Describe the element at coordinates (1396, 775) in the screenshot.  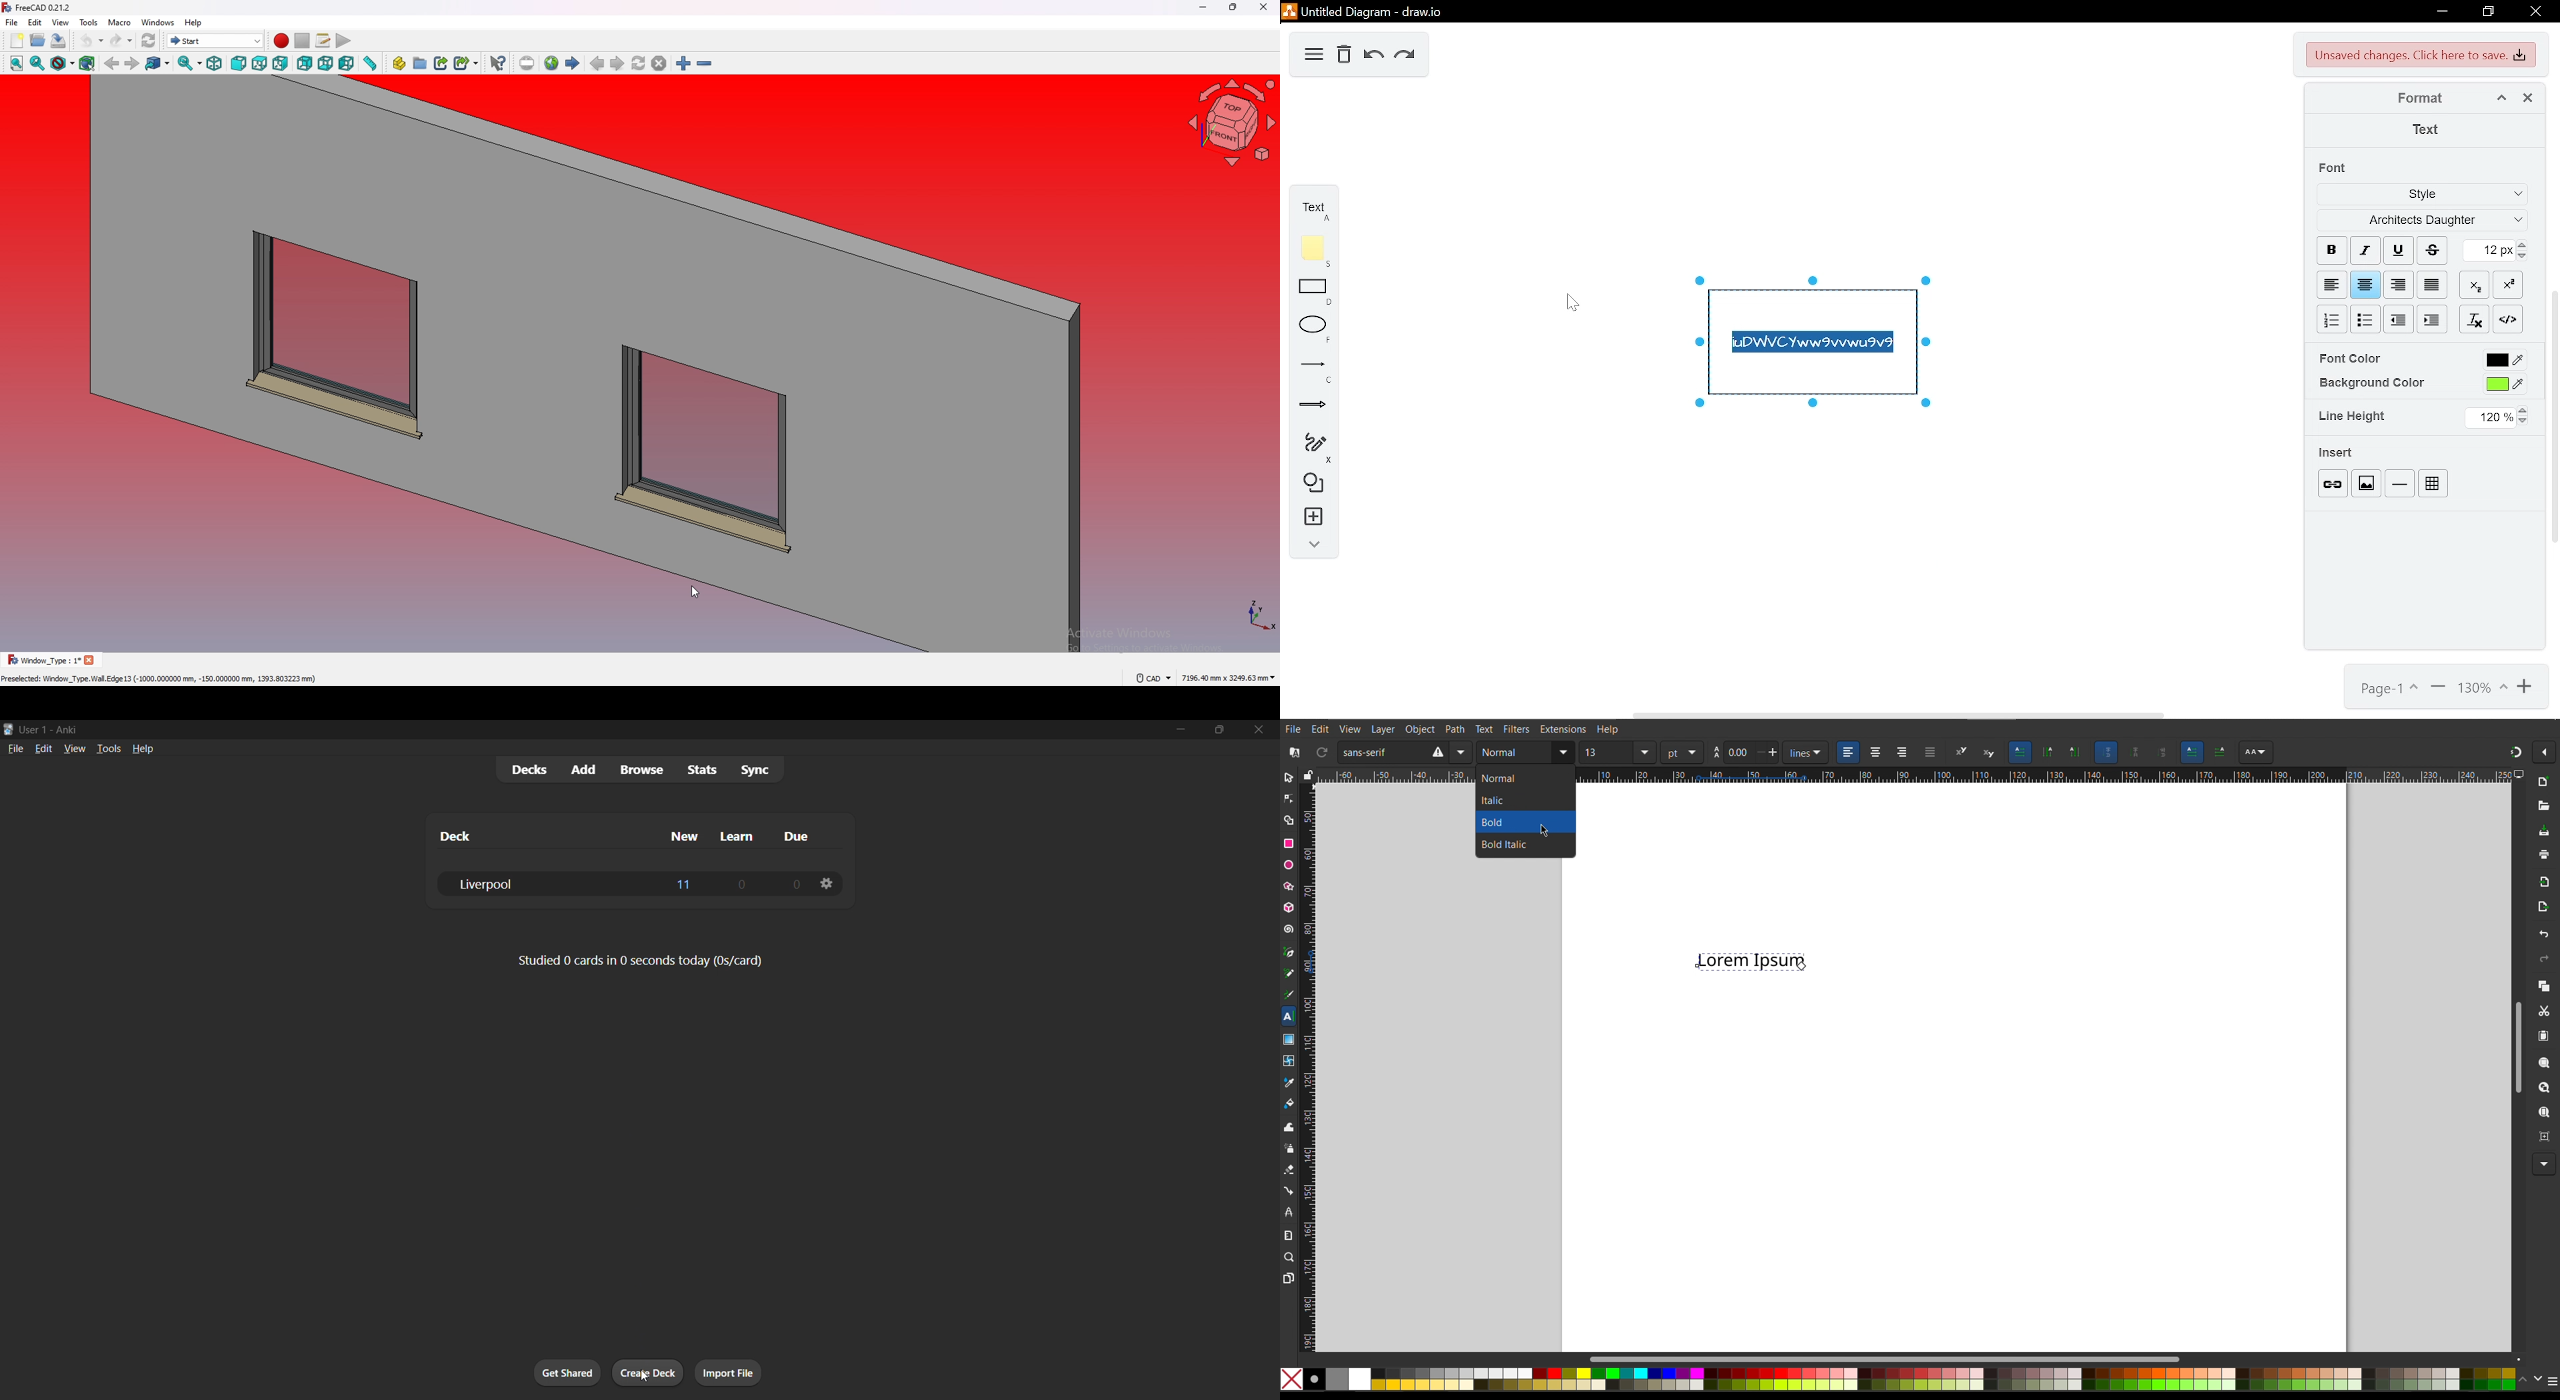
I see `Horizontal Ruler` at that location.